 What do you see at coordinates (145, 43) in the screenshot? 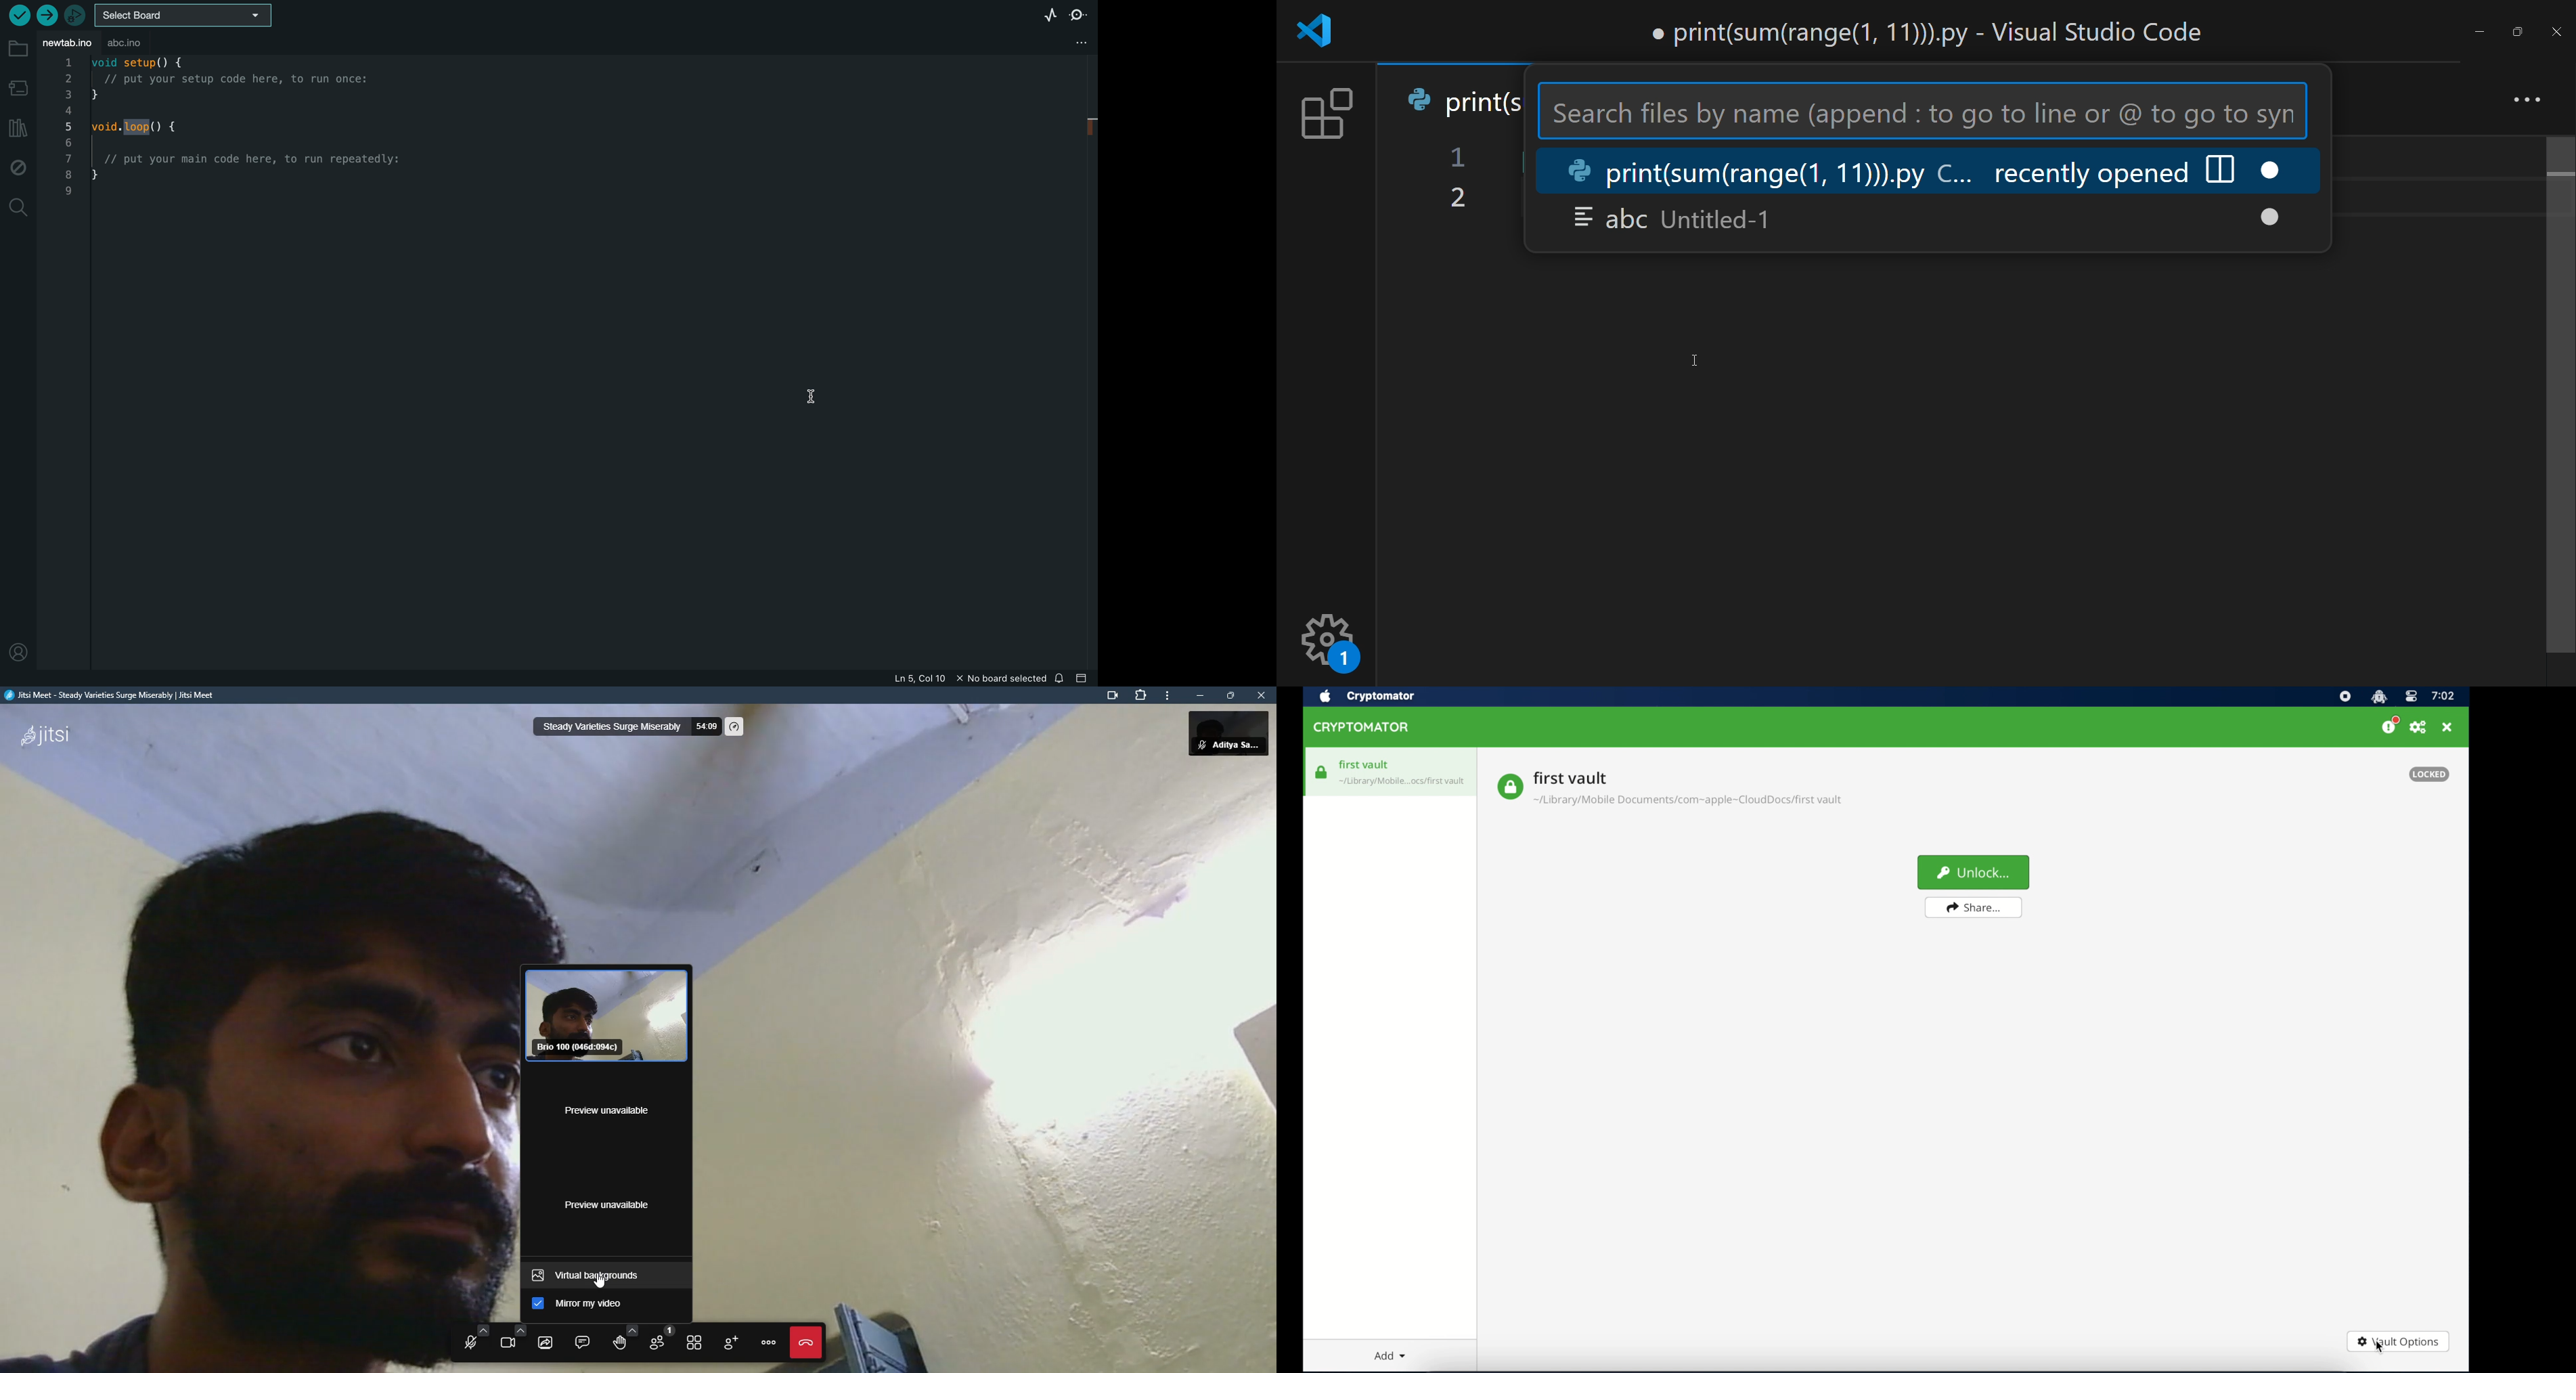
I see `abc` at bounding box center [145, 43].